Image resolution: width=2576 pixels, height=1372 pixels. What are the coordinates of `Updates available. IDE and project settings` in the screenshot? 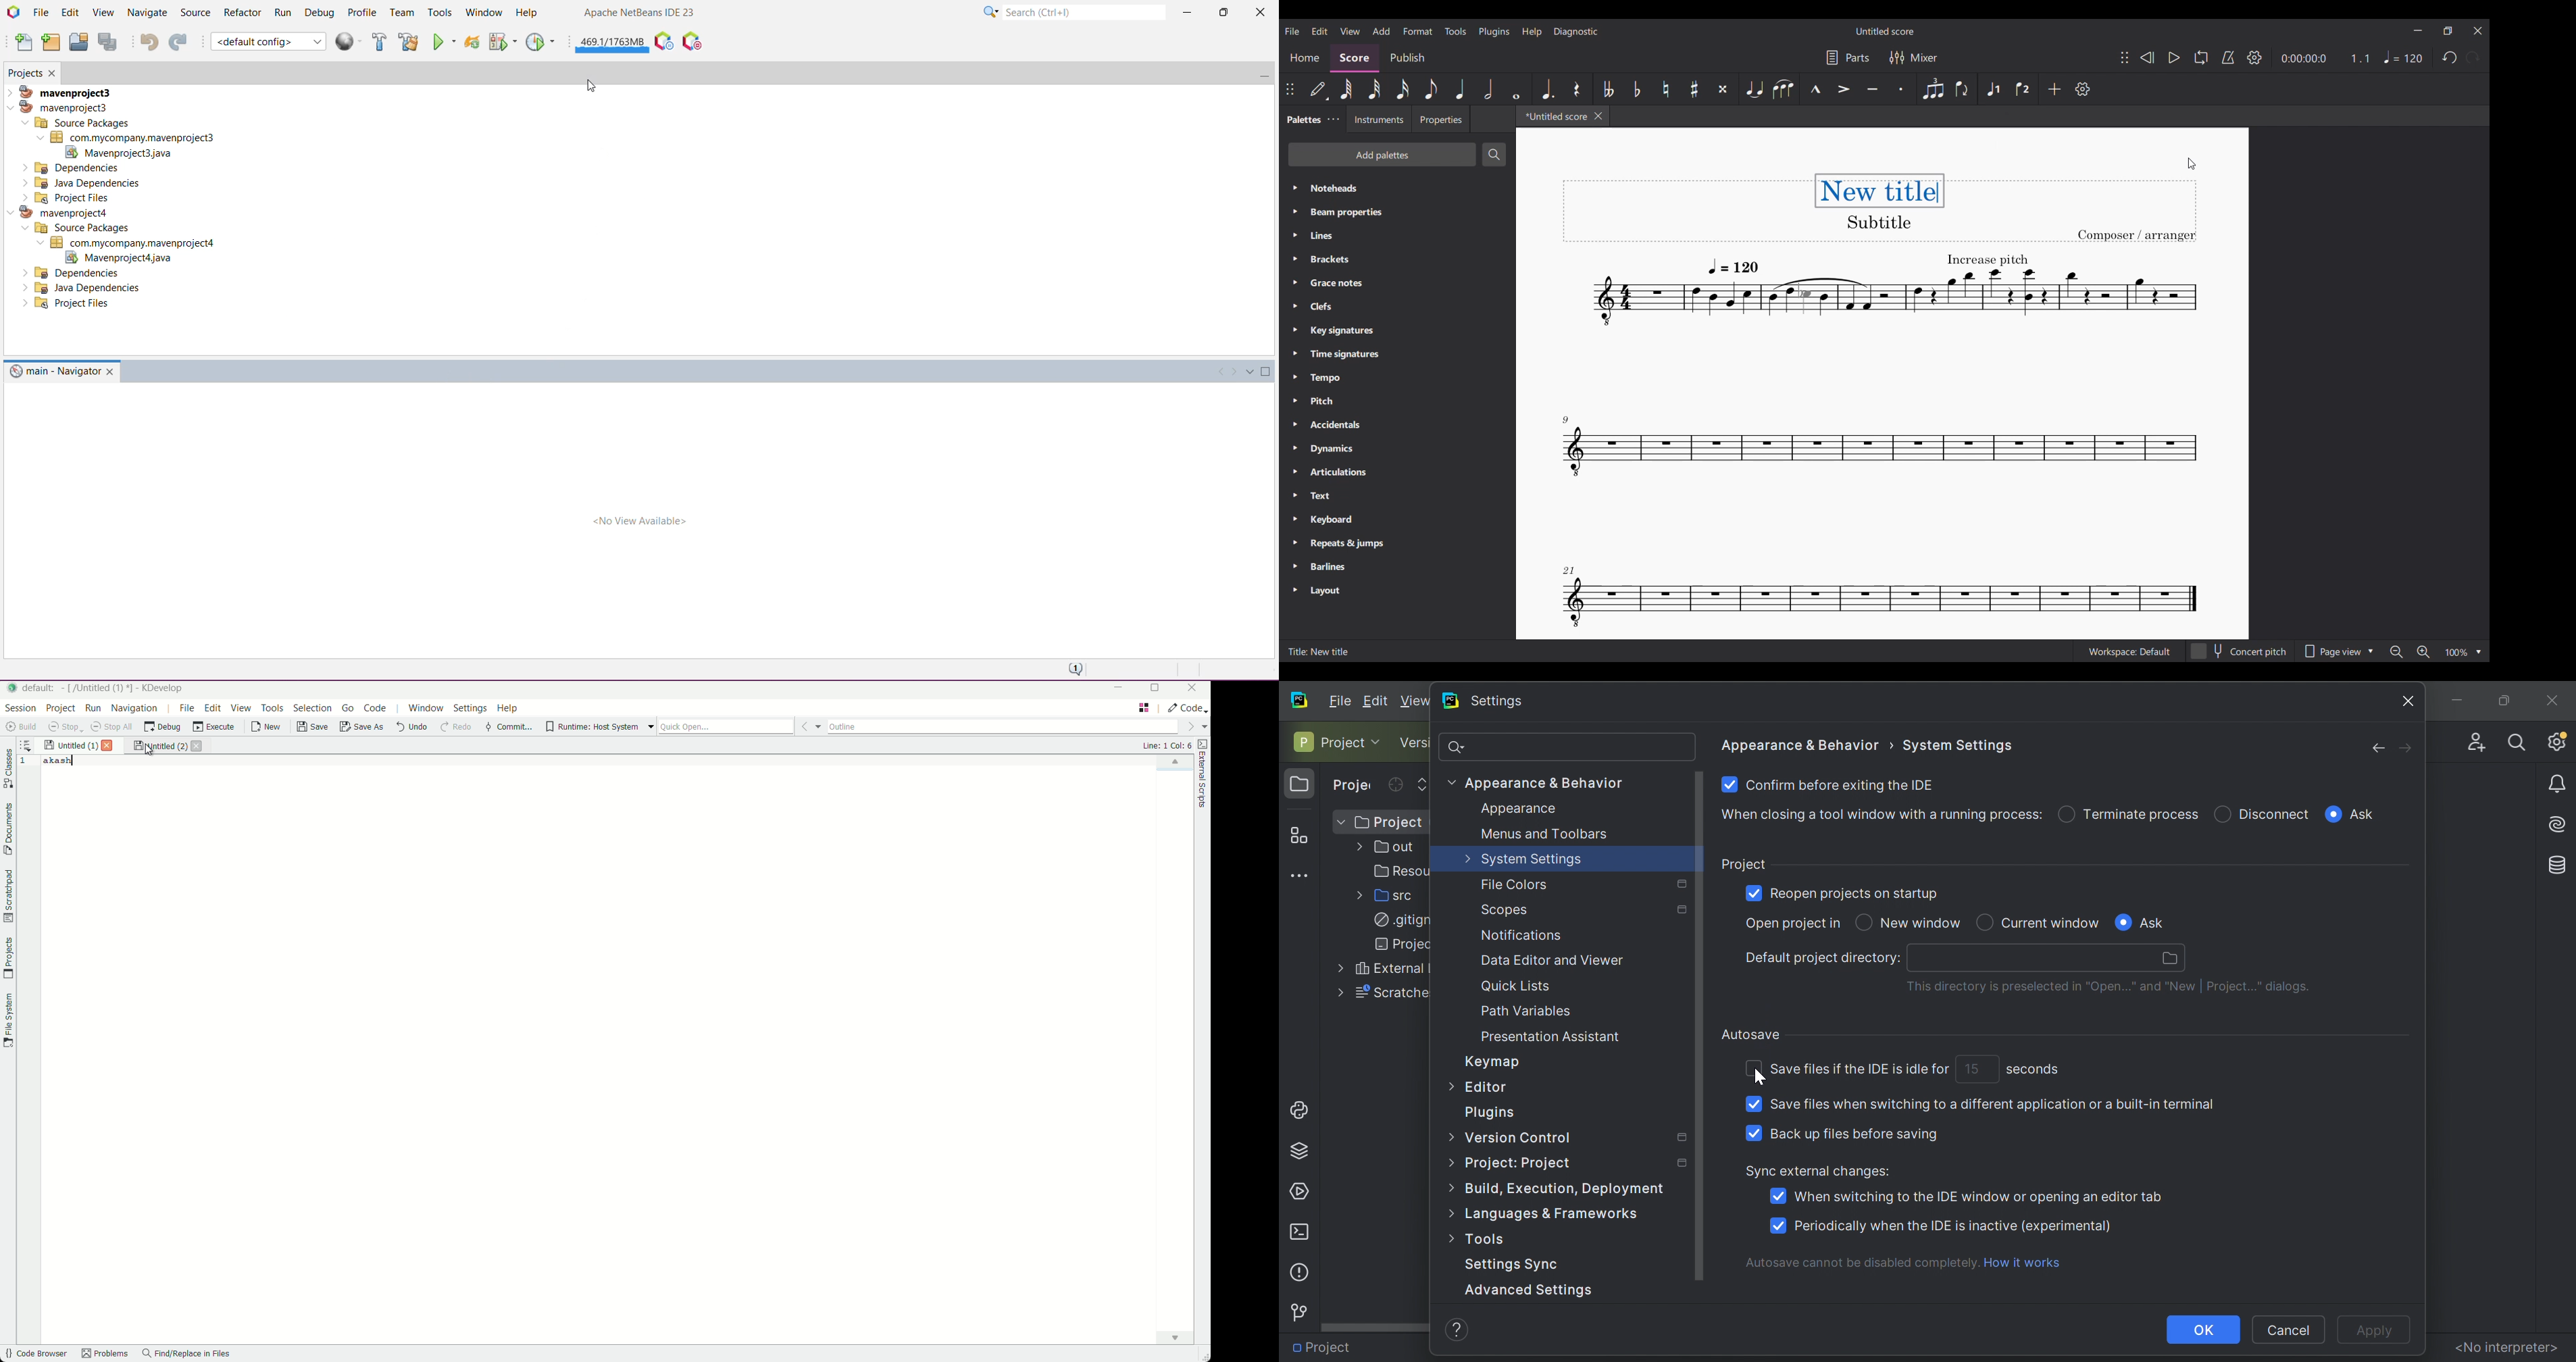 It's located at (2557, 741).